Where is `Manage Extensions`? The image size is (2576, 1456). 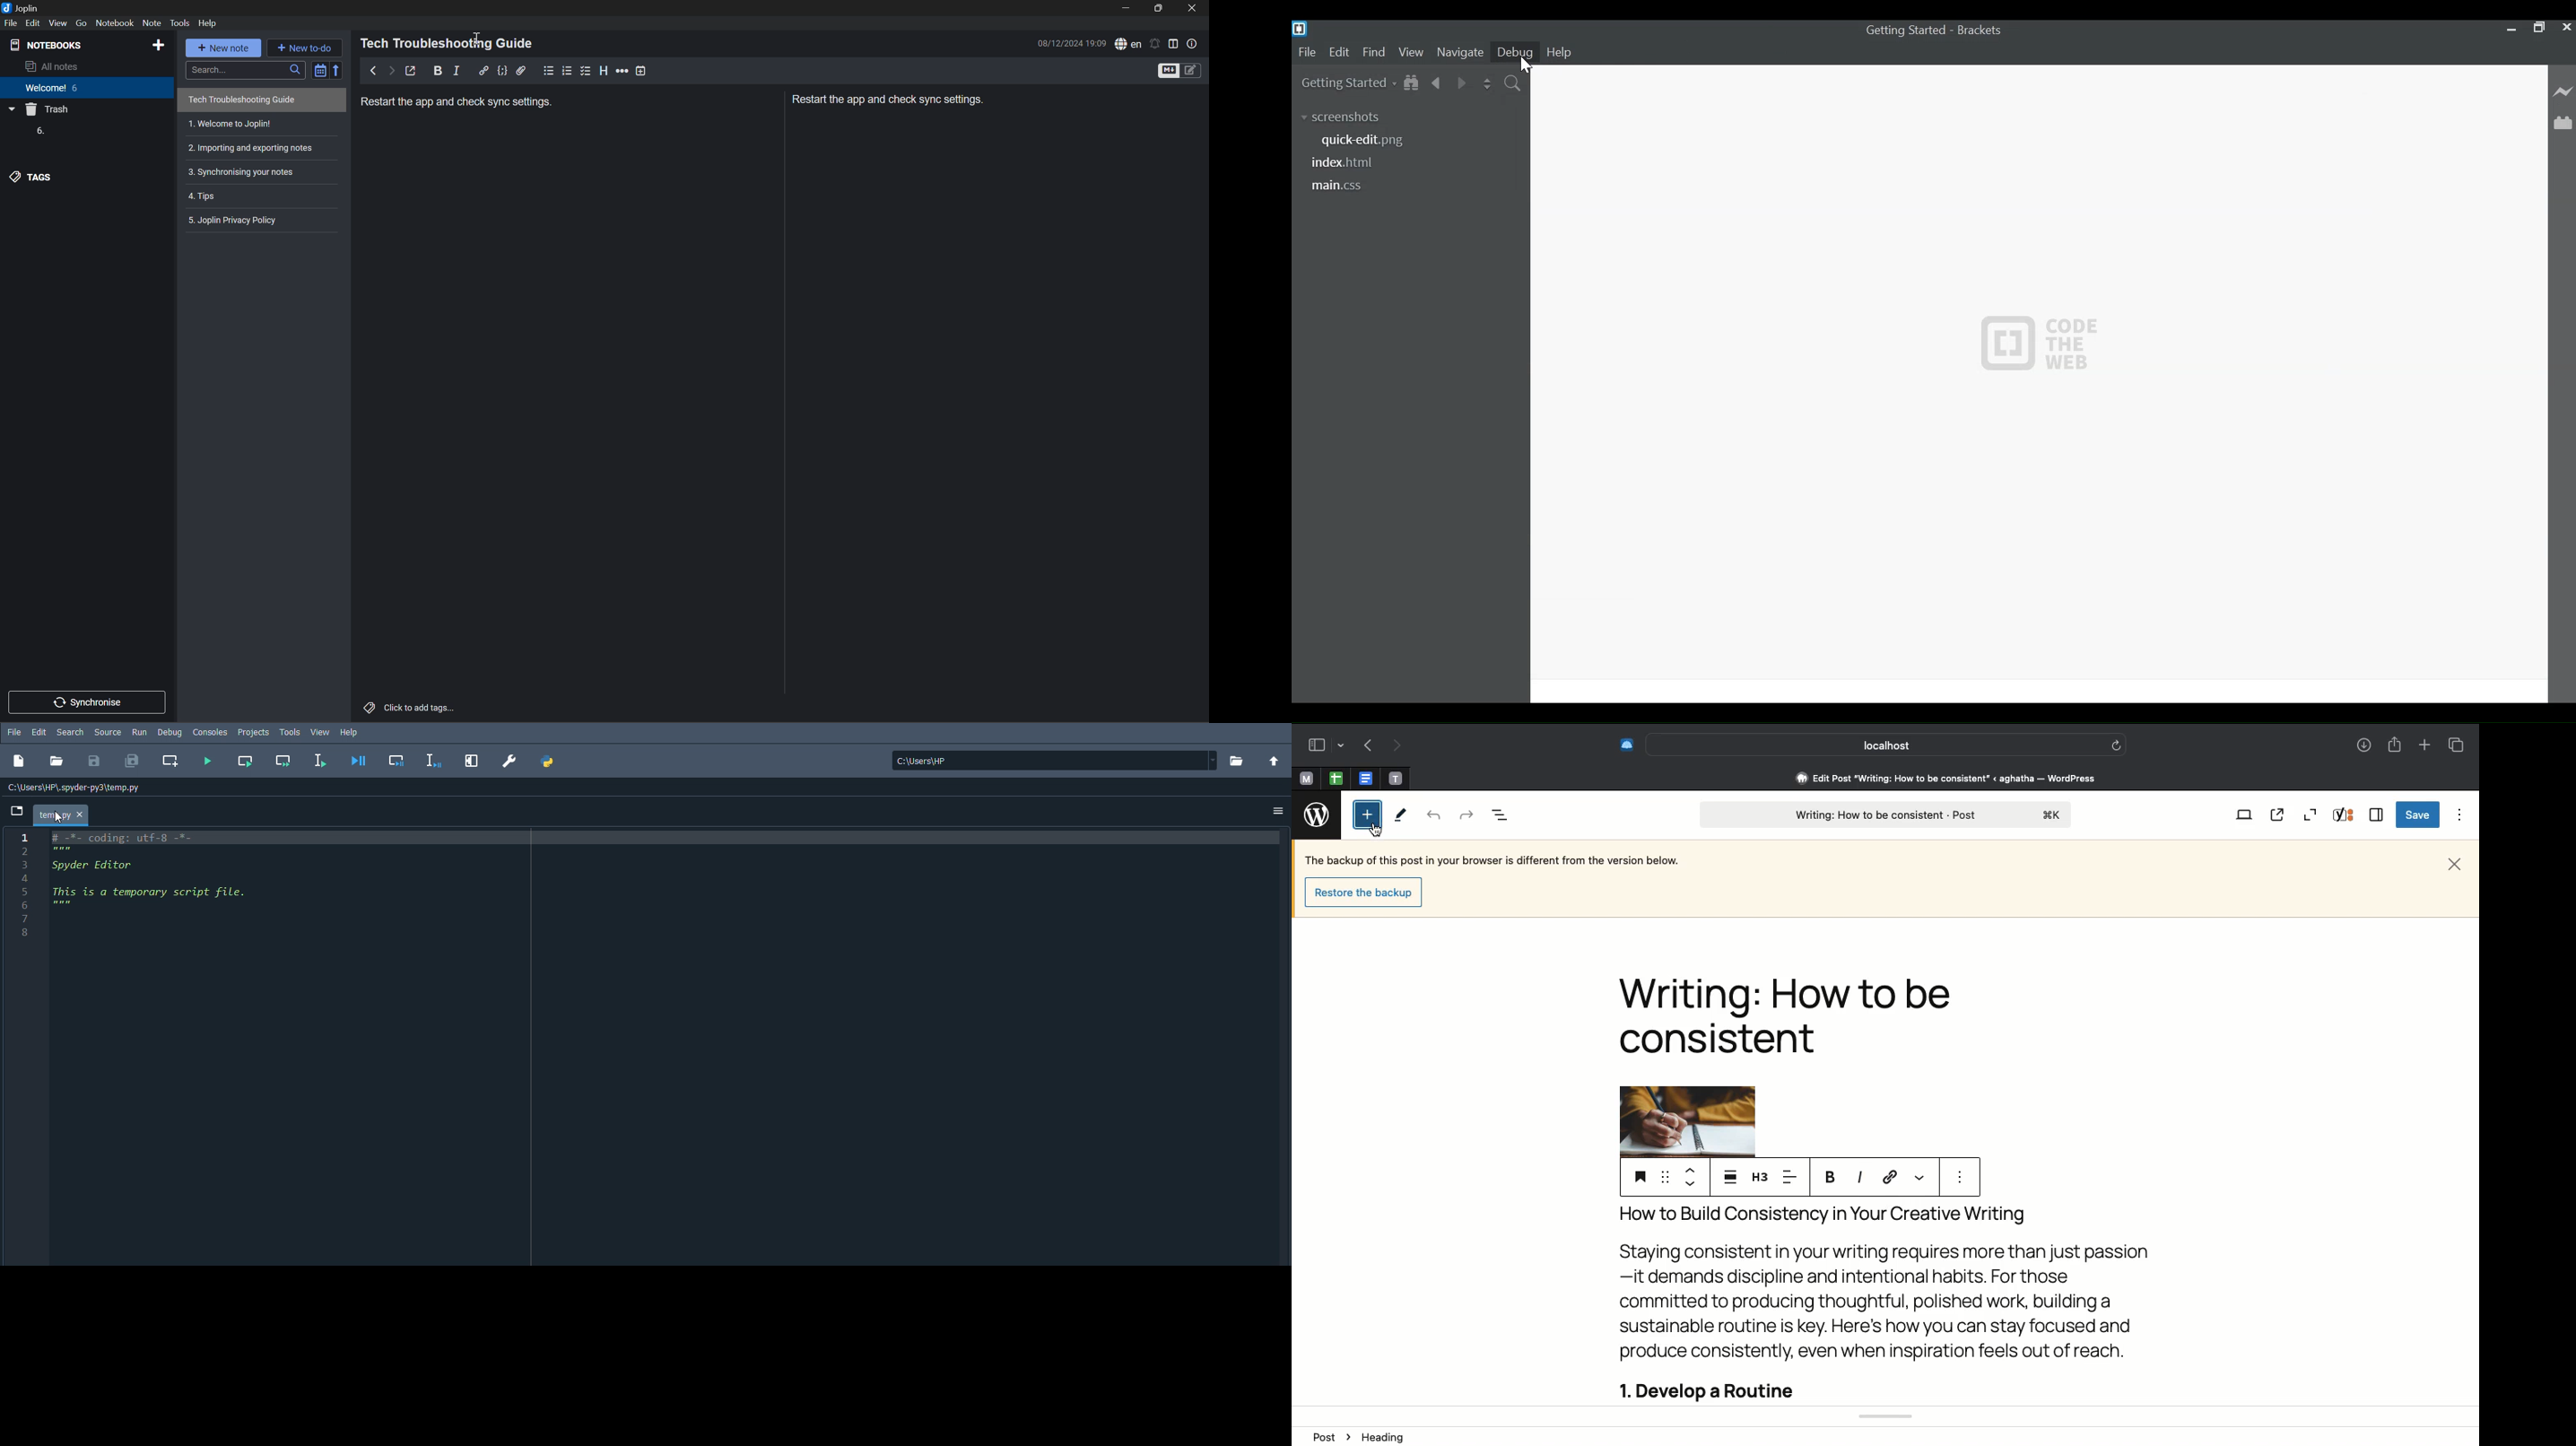
Manage Extensions is located at coordinates (2563, 123).